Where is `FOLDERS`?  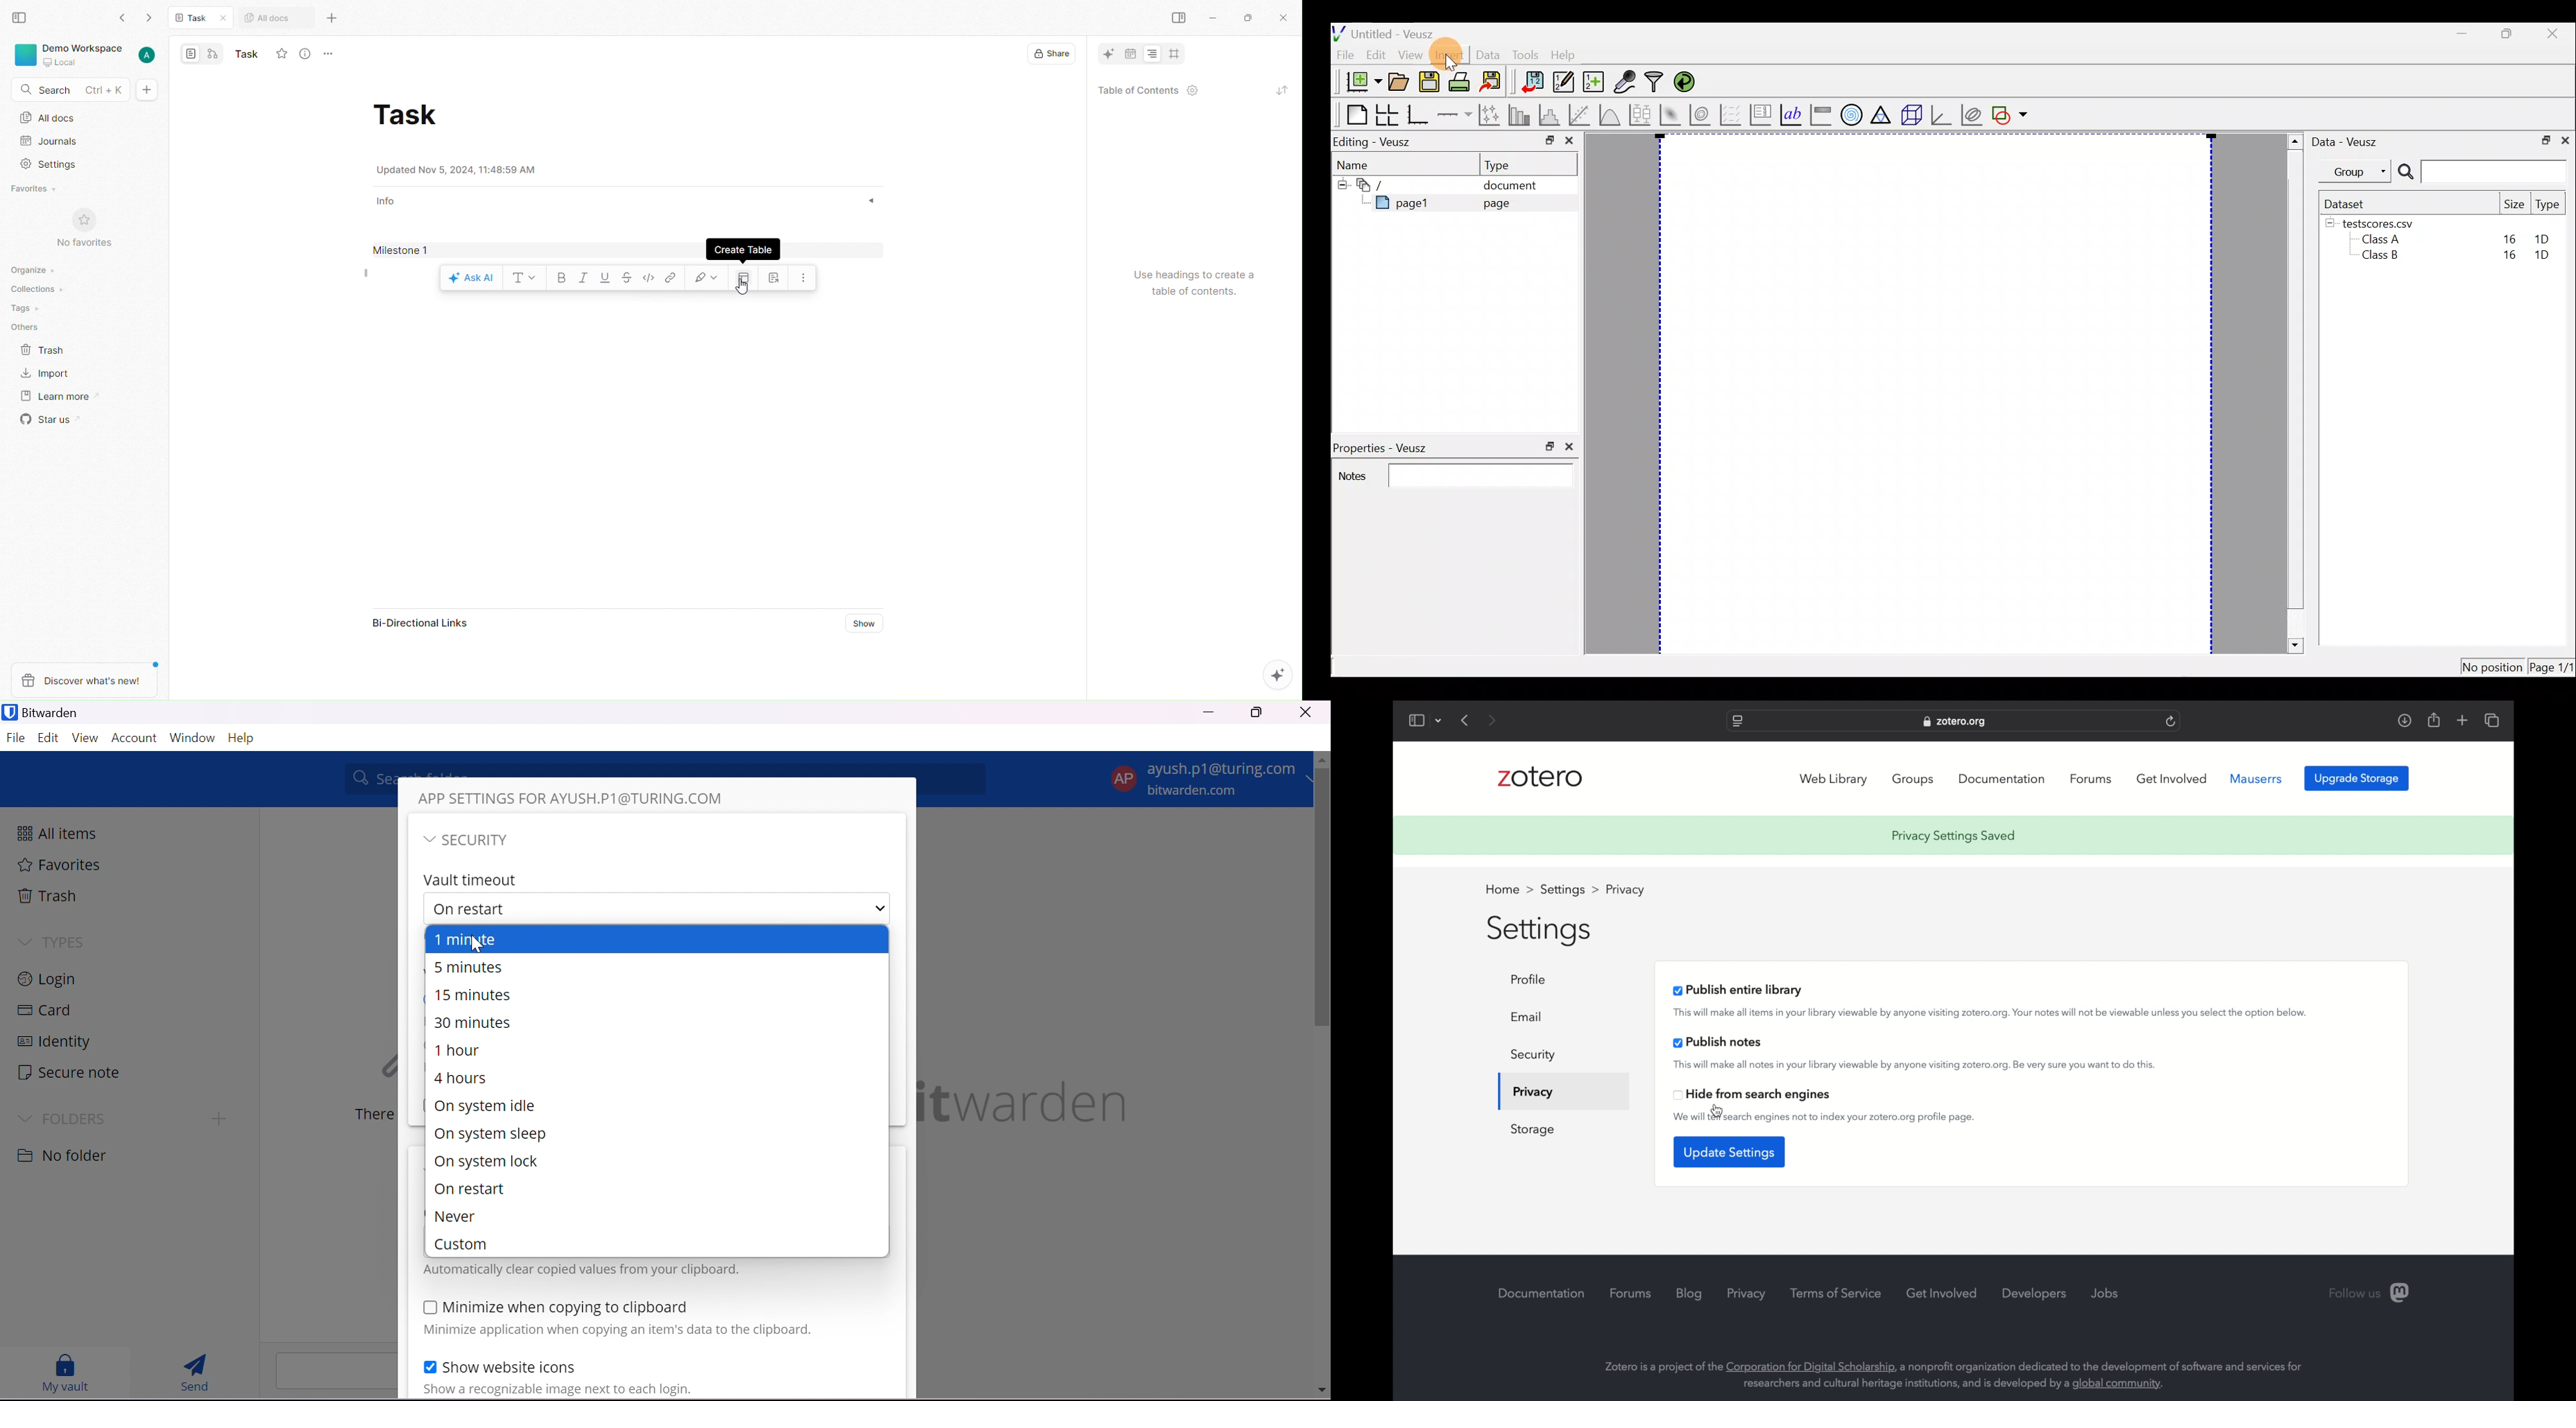 FOLDERS is located at coordinates (77, 1119).